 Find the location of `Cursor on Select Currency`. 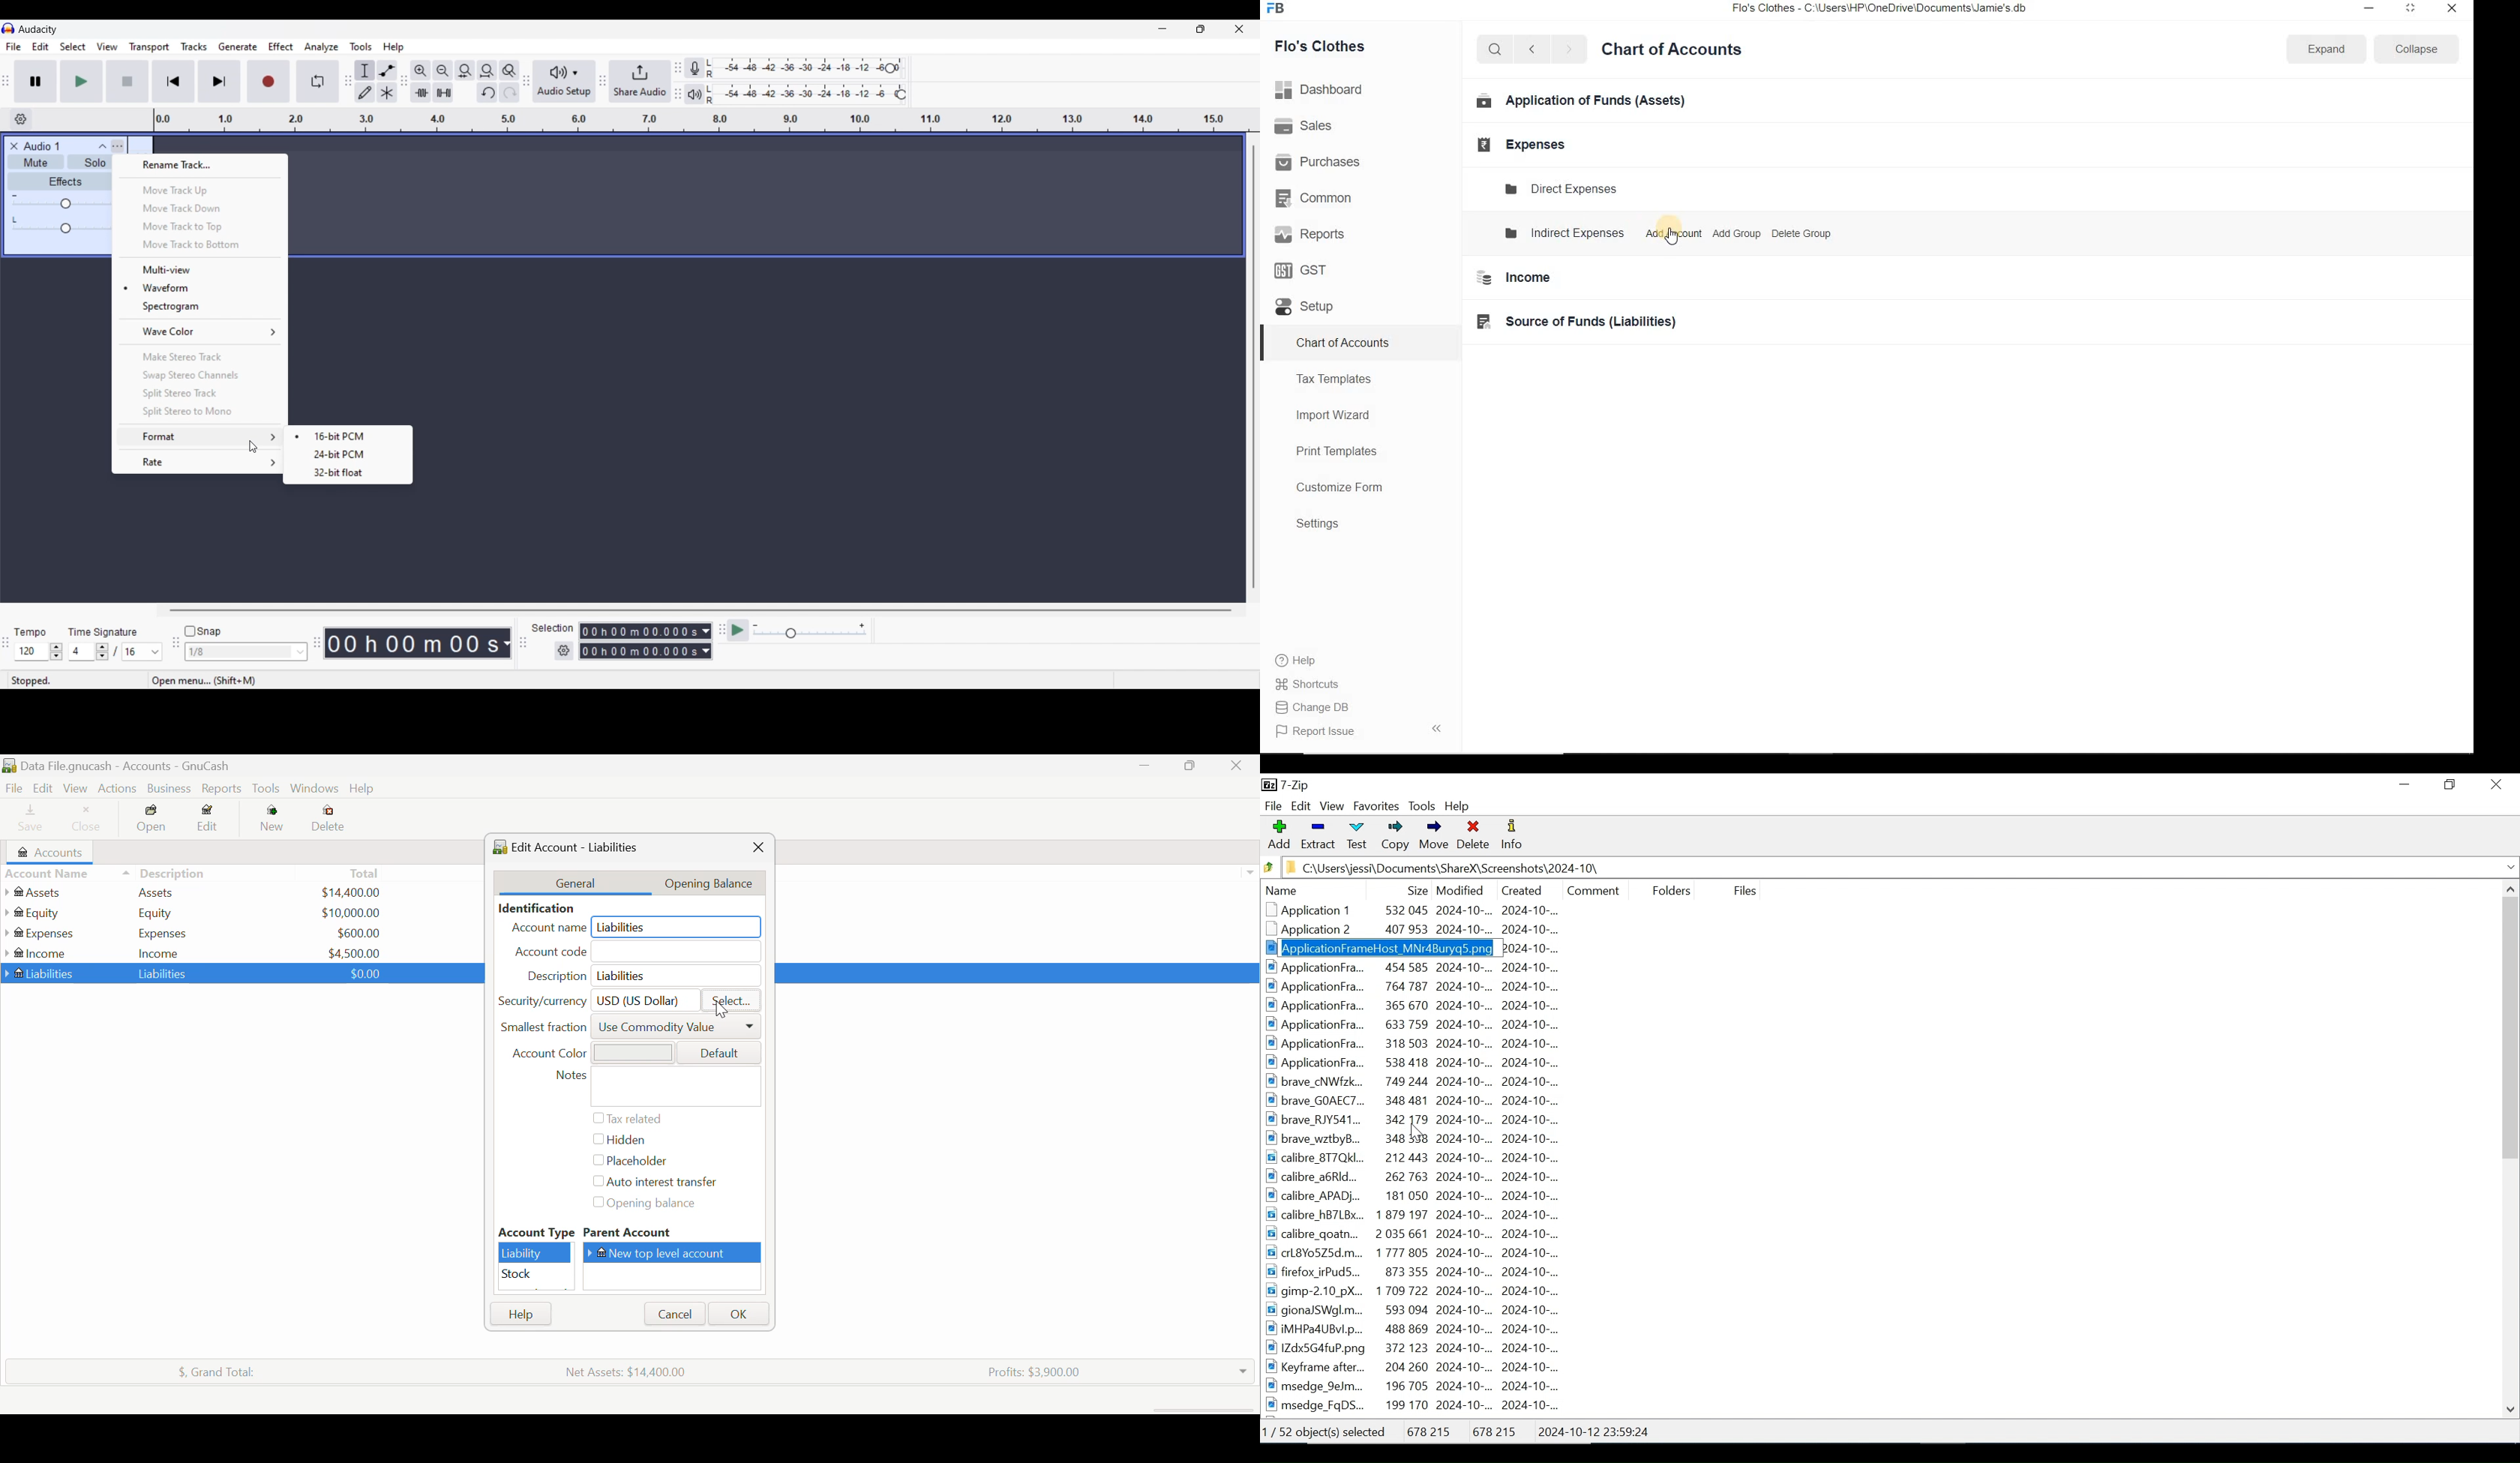

Cursor on Select Currency is located at coordinates (717, 1006).